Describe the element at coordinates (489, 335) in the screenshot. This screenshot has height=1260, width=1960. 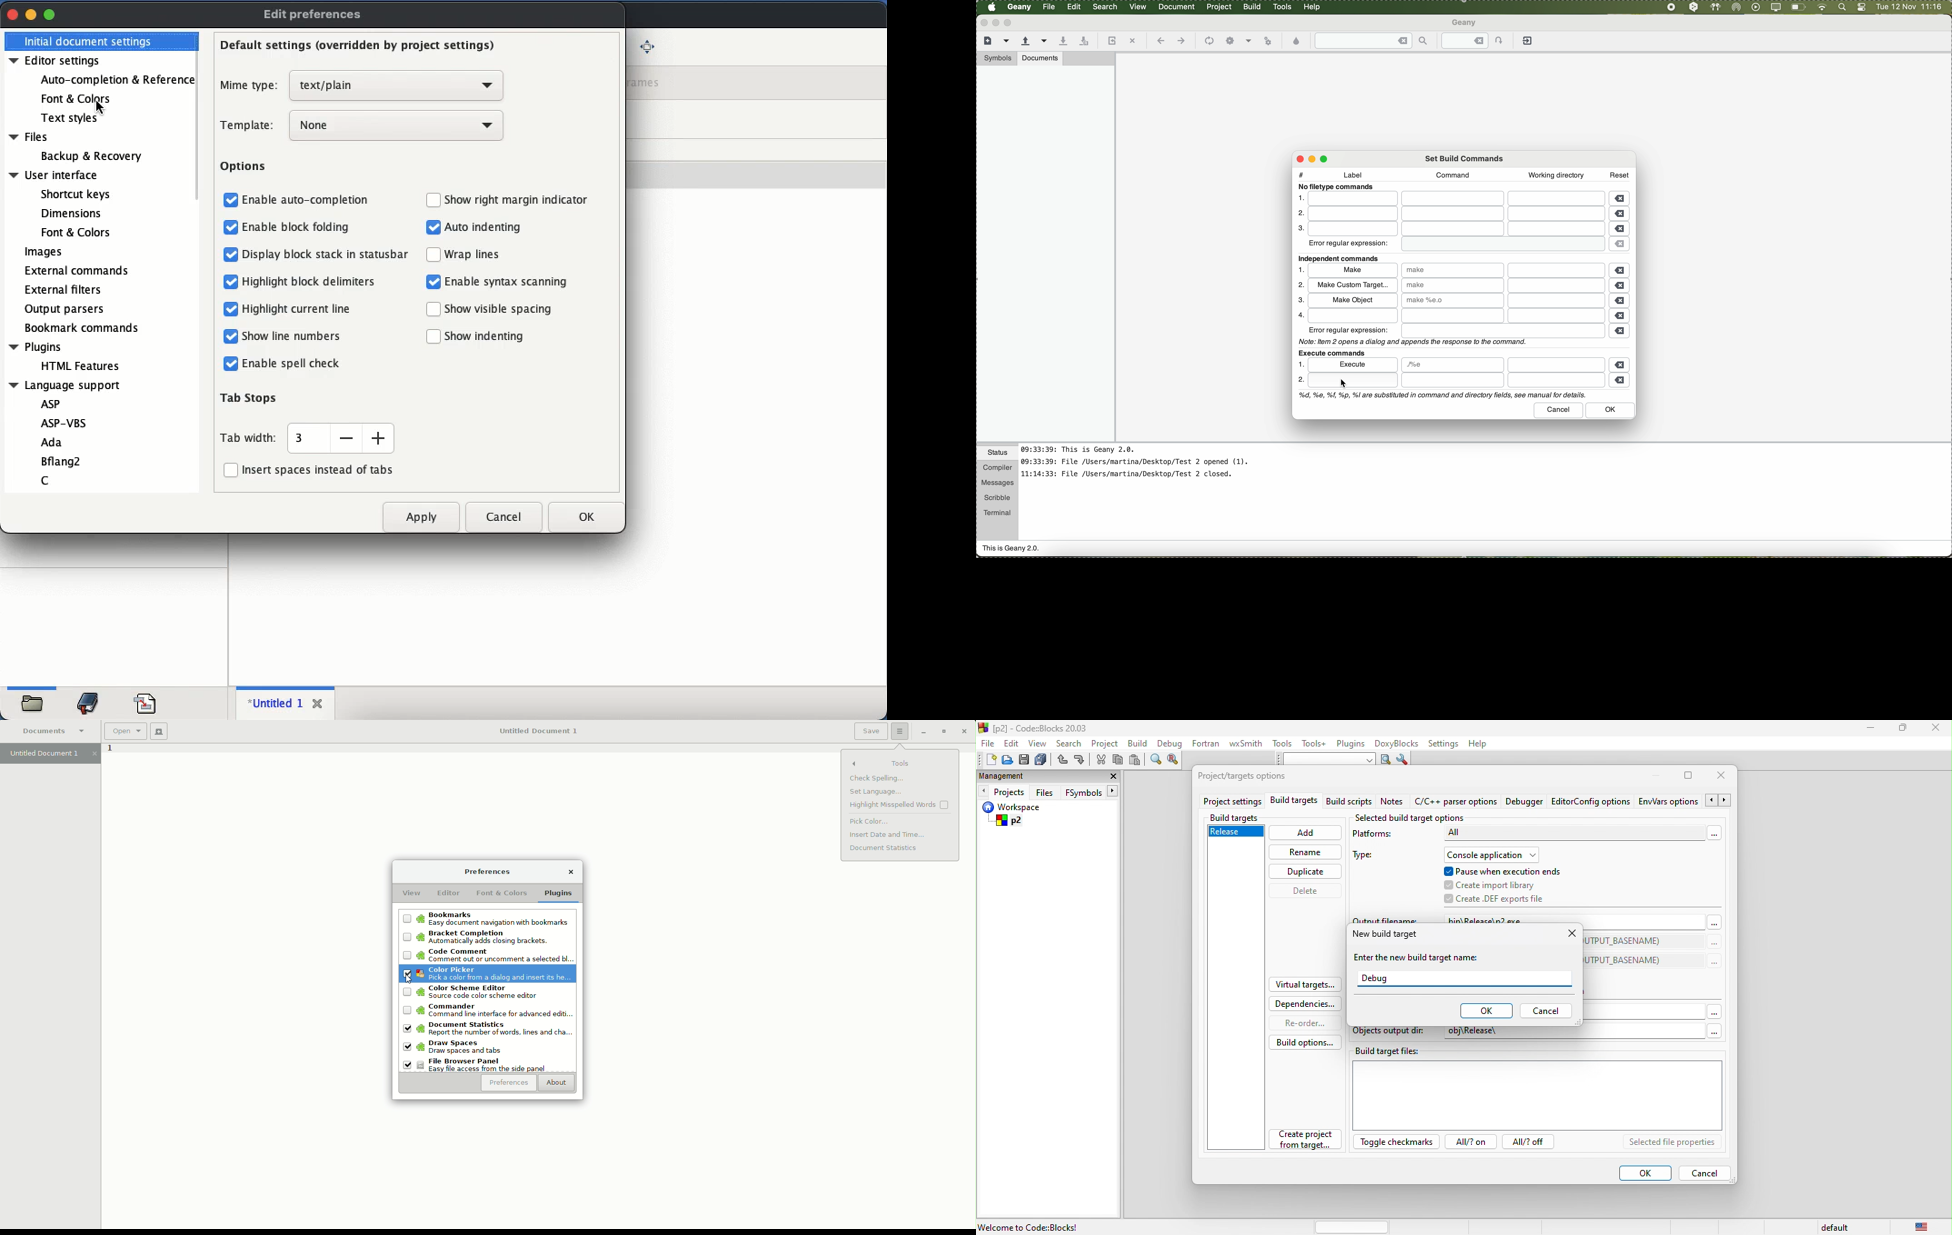
I see `show indenting` at that location.